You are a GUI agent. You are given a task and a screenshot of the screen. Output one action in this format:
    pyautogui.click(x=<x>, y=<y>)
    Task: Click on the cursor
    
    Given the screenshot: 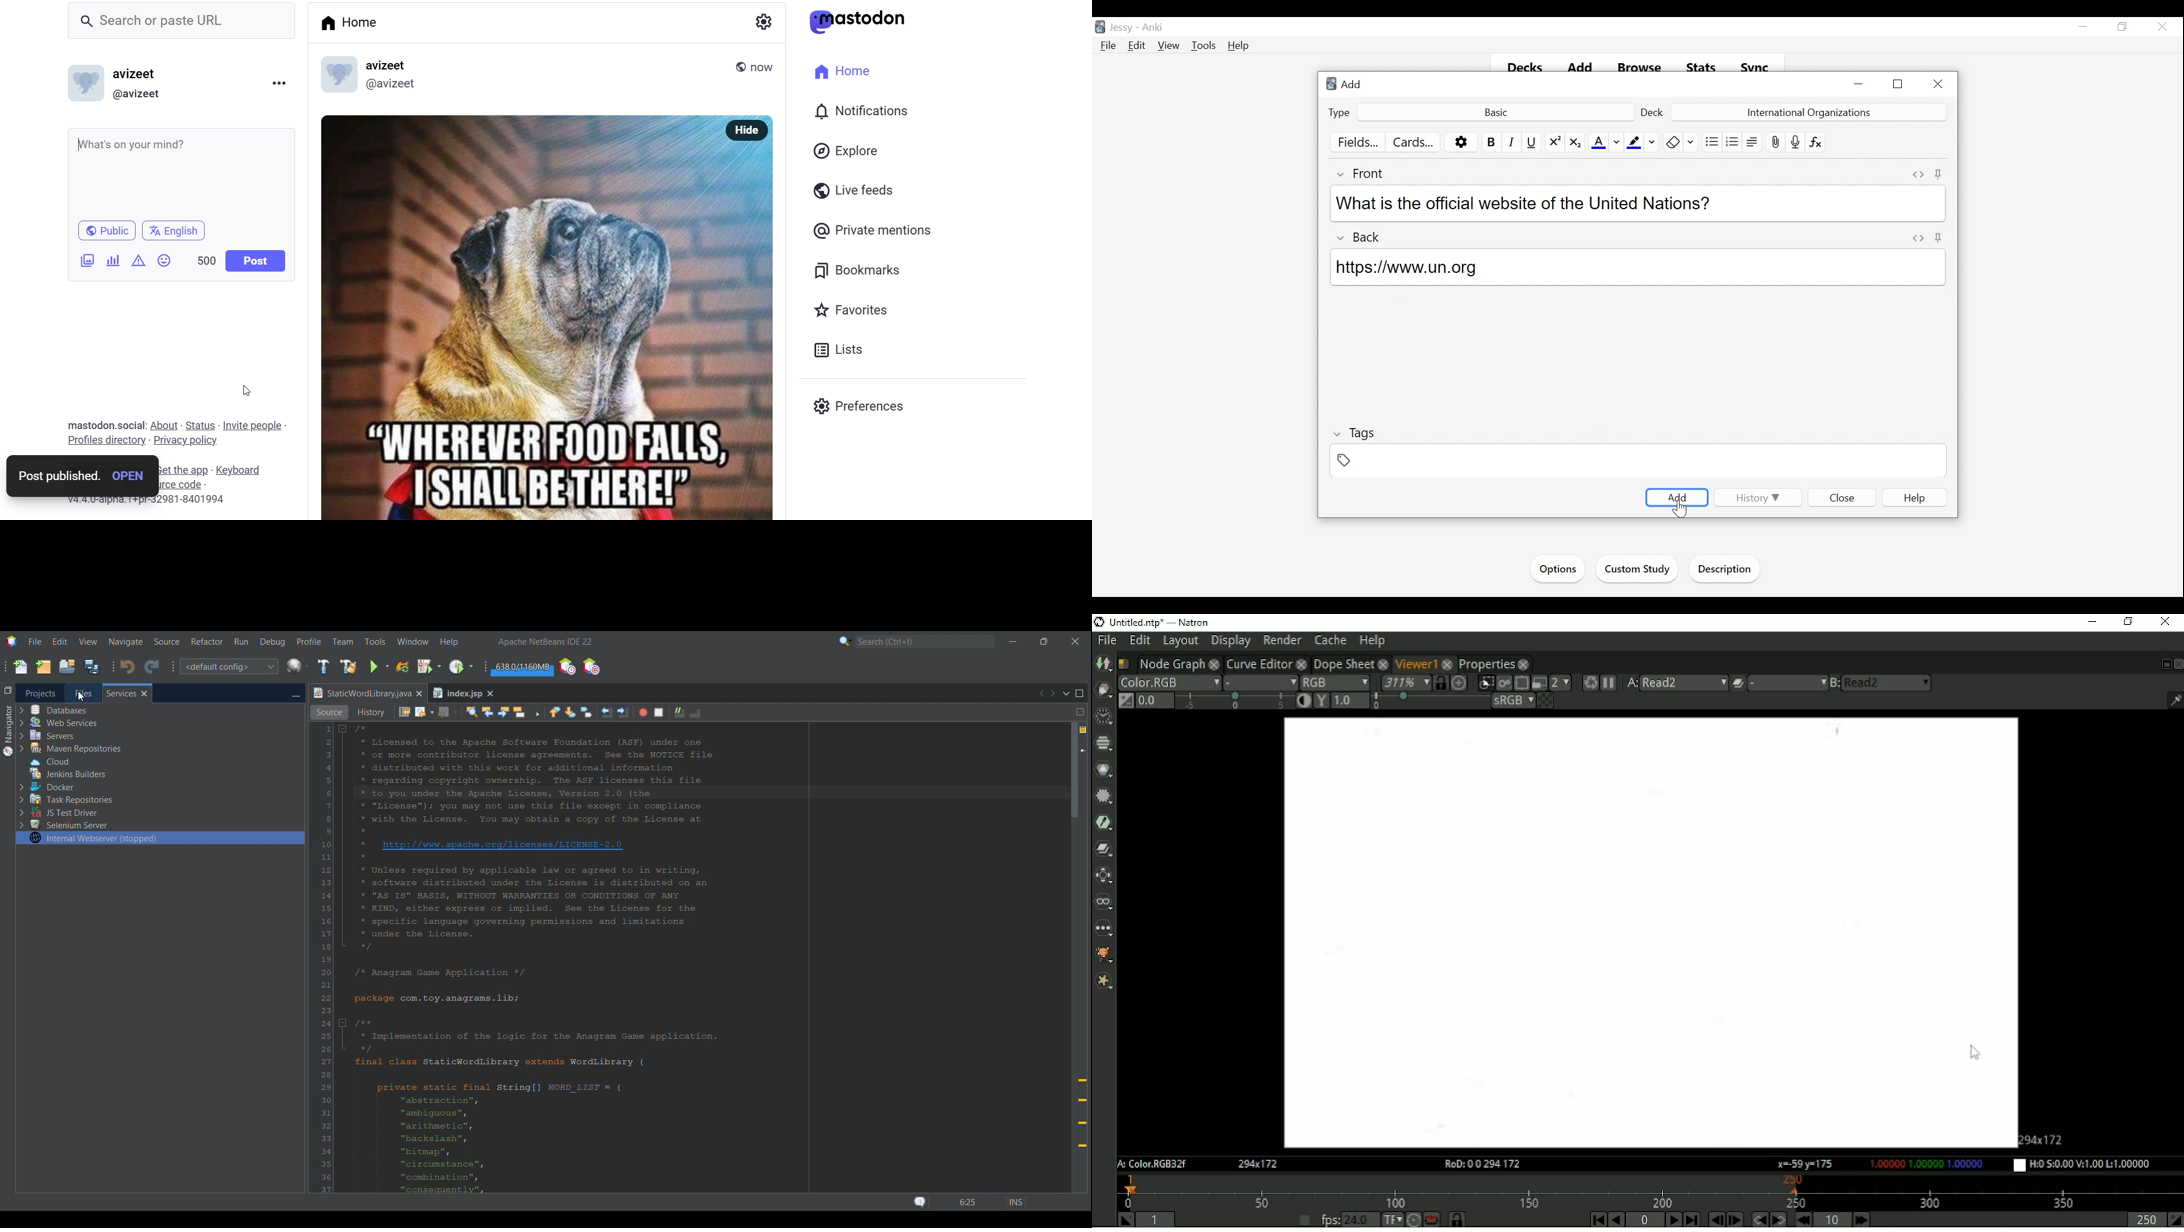 What is the action you would take?
    pyautogui.click(x=249, y=387)
    